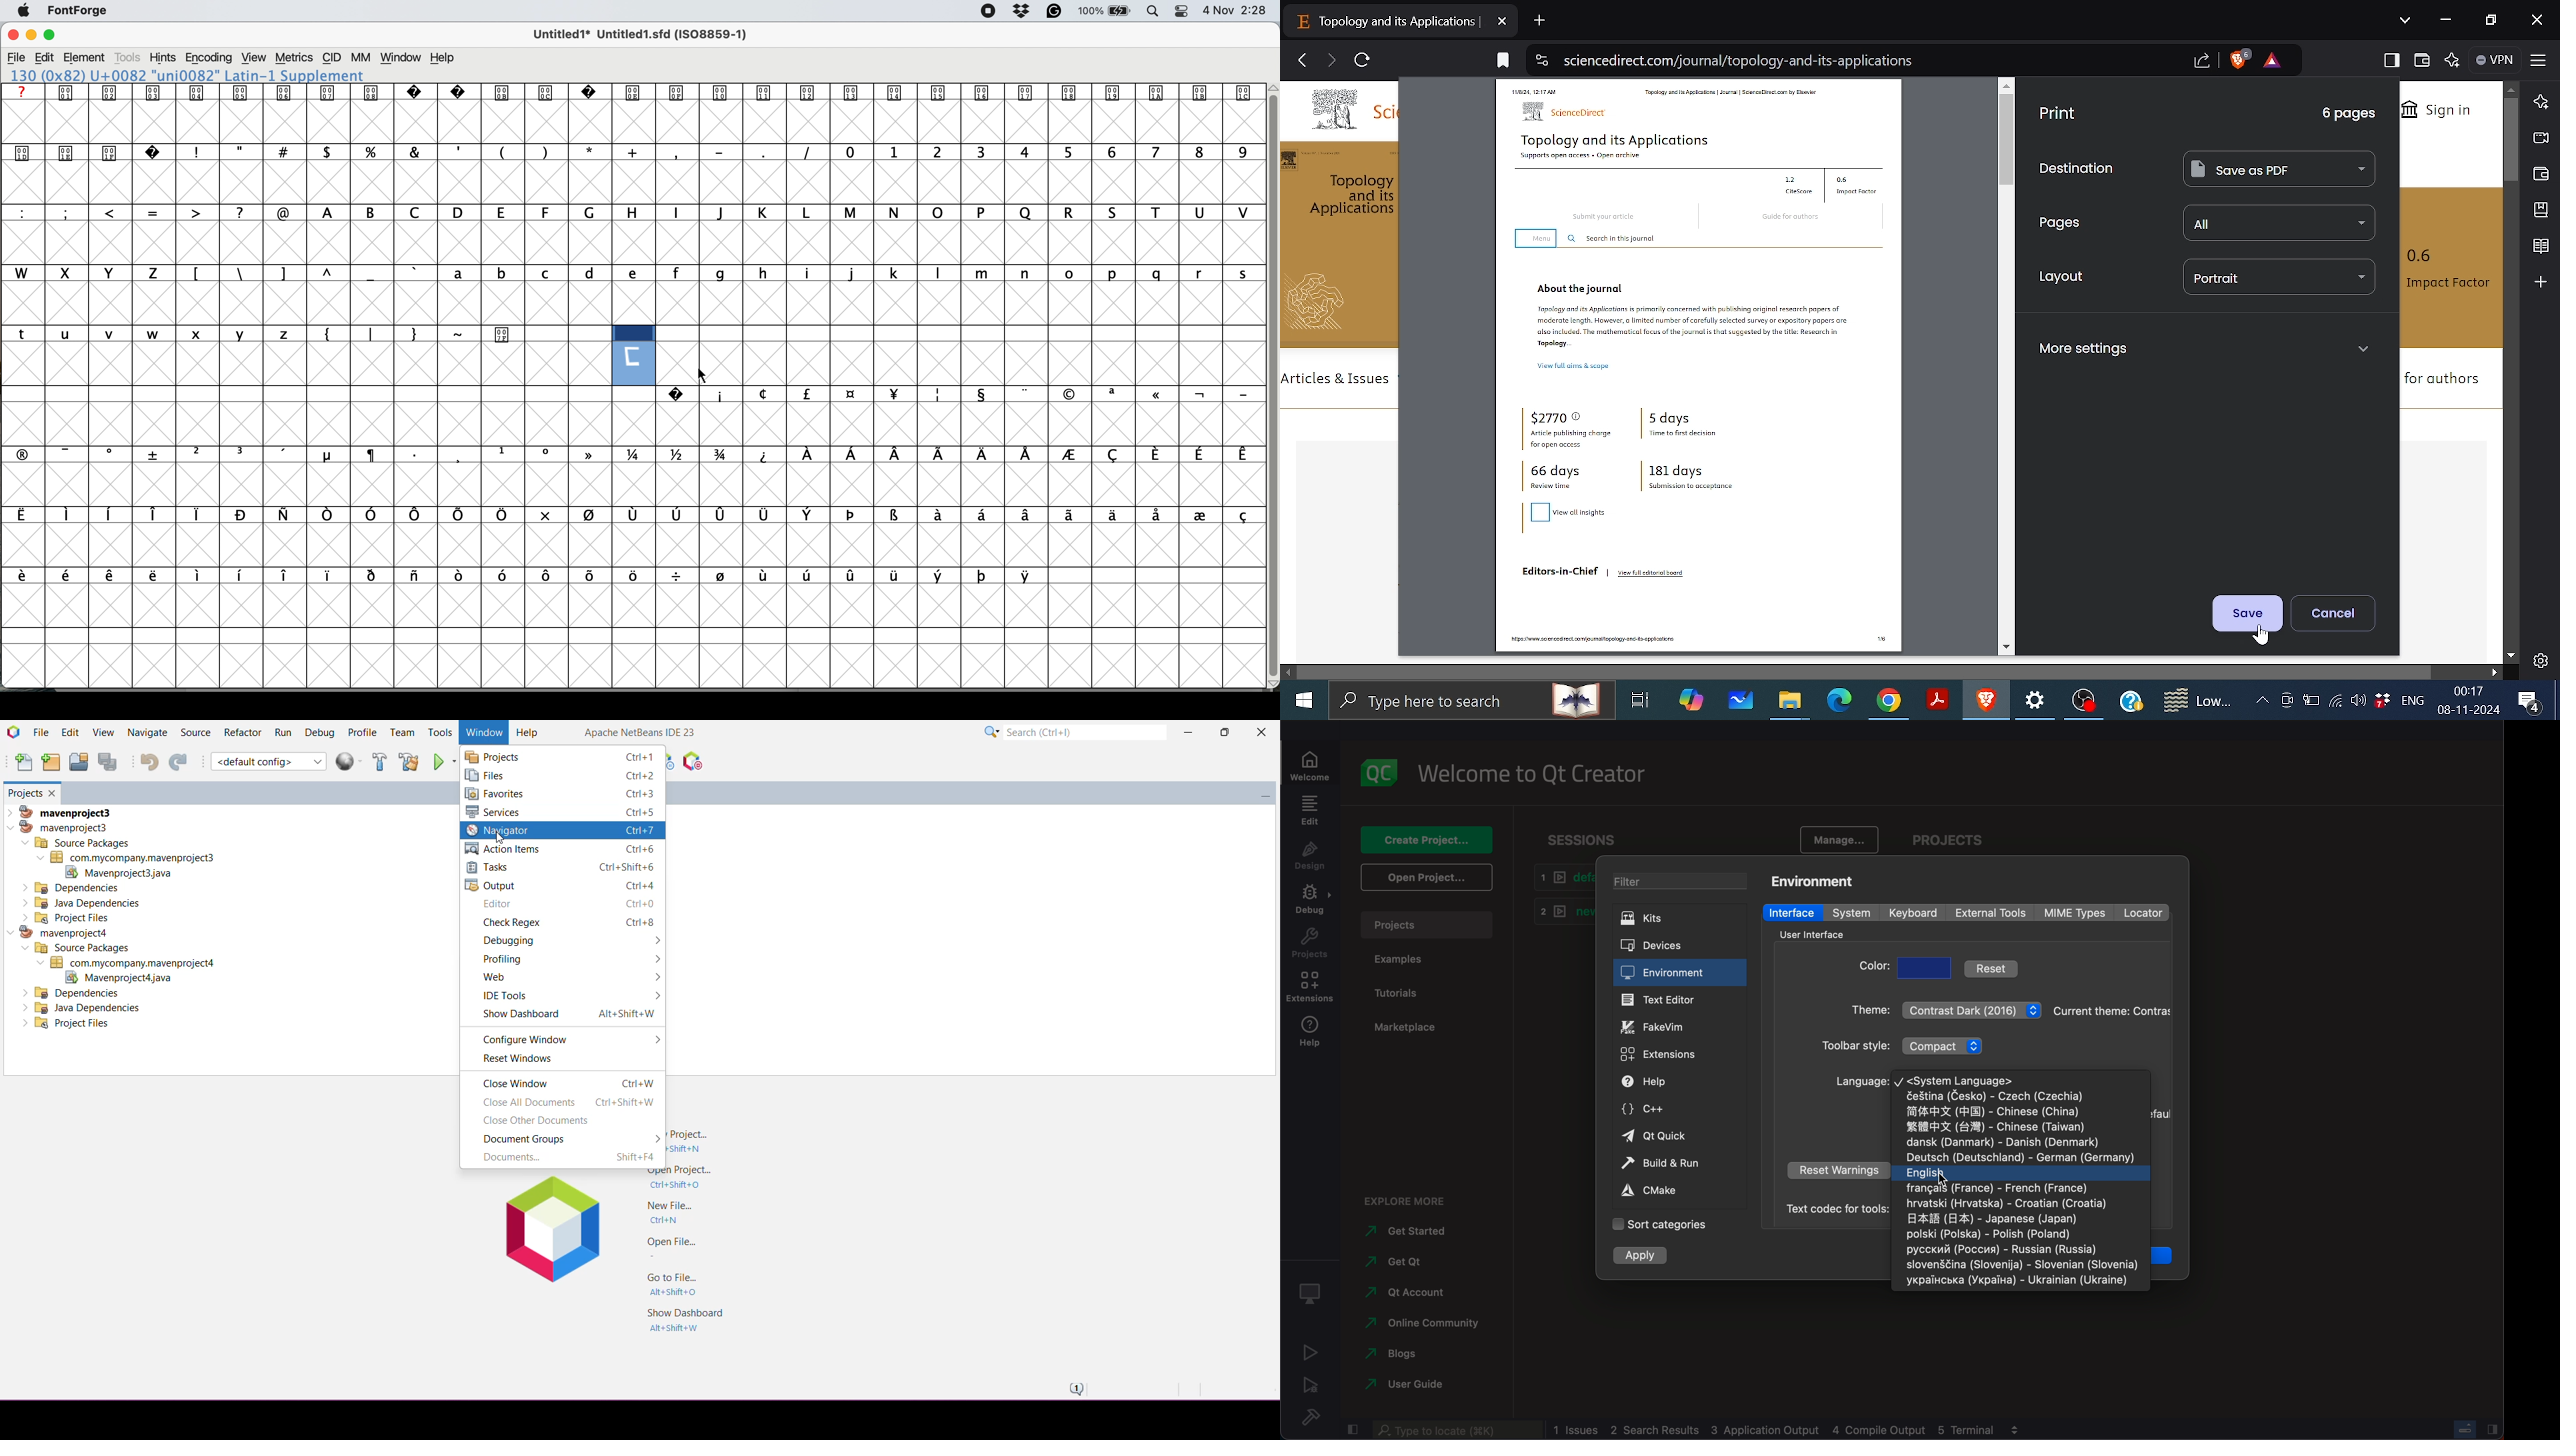 Image resolution: width=2576 pixels, height=1456 pixels. Describe the element at coordinates (499, 839) in the screenshot. I see `cursor` at that location.